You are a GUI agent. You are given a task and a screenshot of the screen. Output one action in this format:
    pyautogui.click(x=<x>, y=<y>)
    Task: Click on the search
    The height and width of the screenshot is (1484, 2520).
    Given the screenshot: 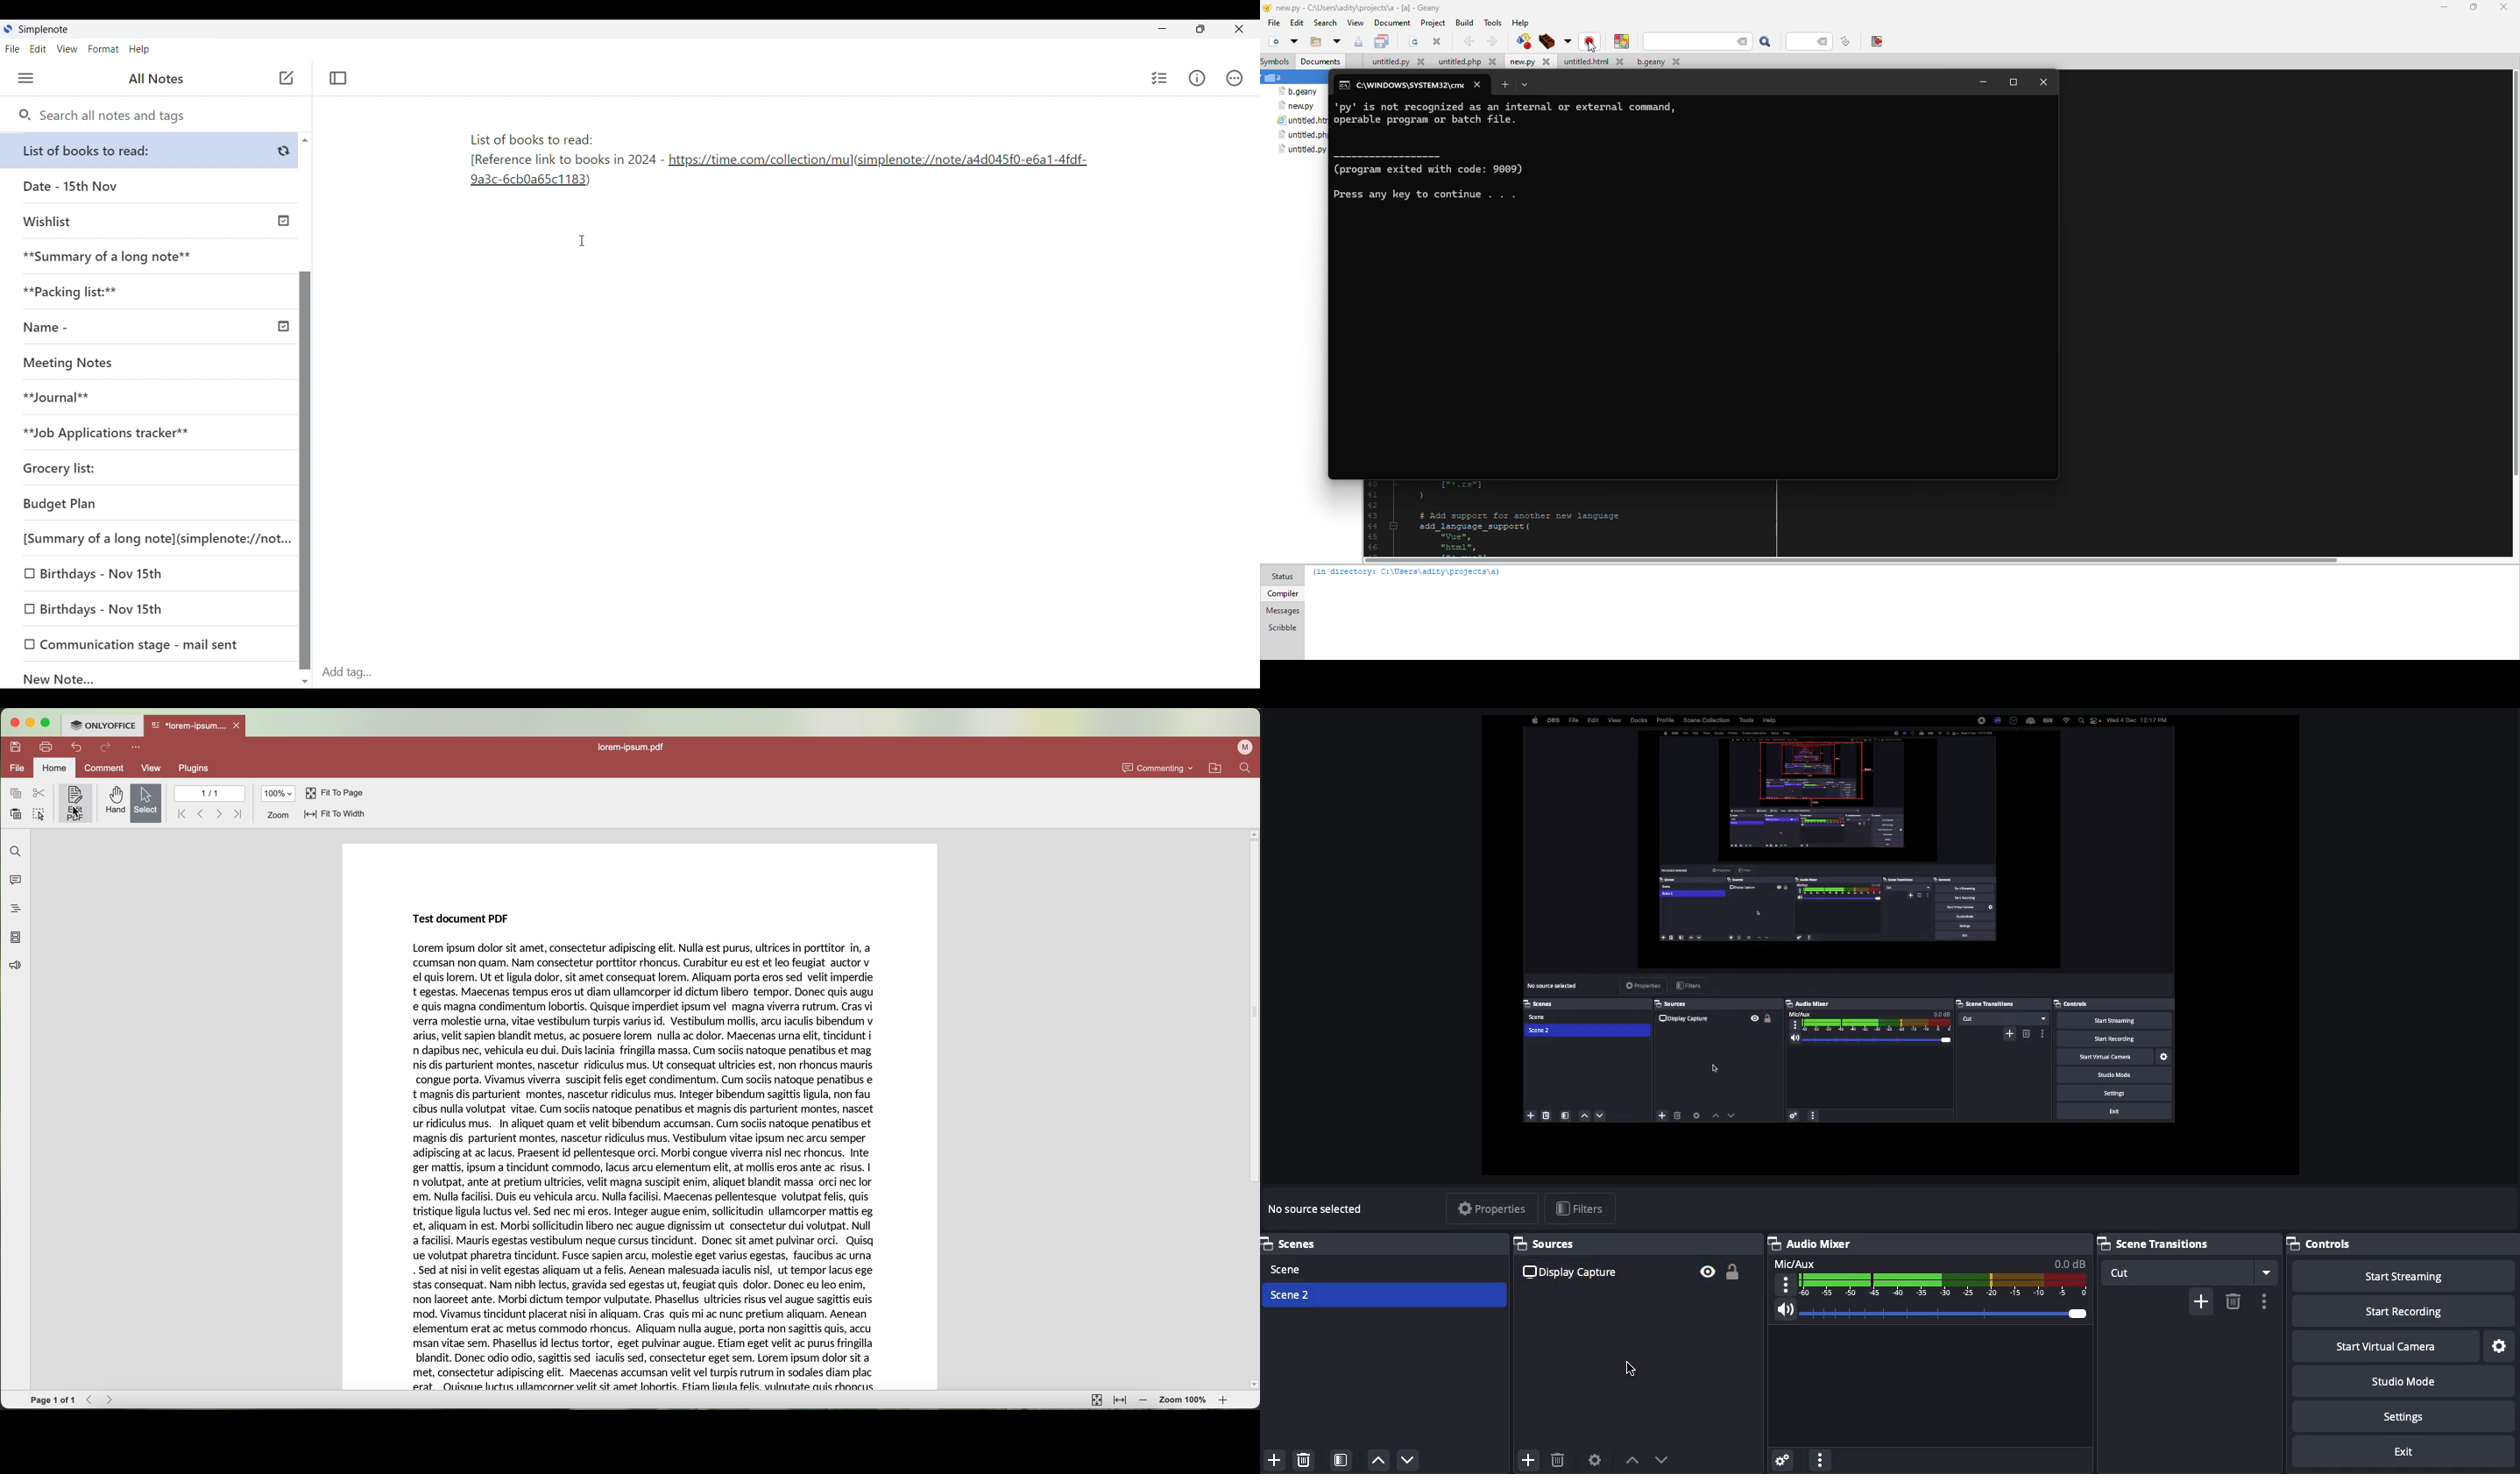 What is the action you would take?
    pyautogui.click(x=1767, y=42)
    